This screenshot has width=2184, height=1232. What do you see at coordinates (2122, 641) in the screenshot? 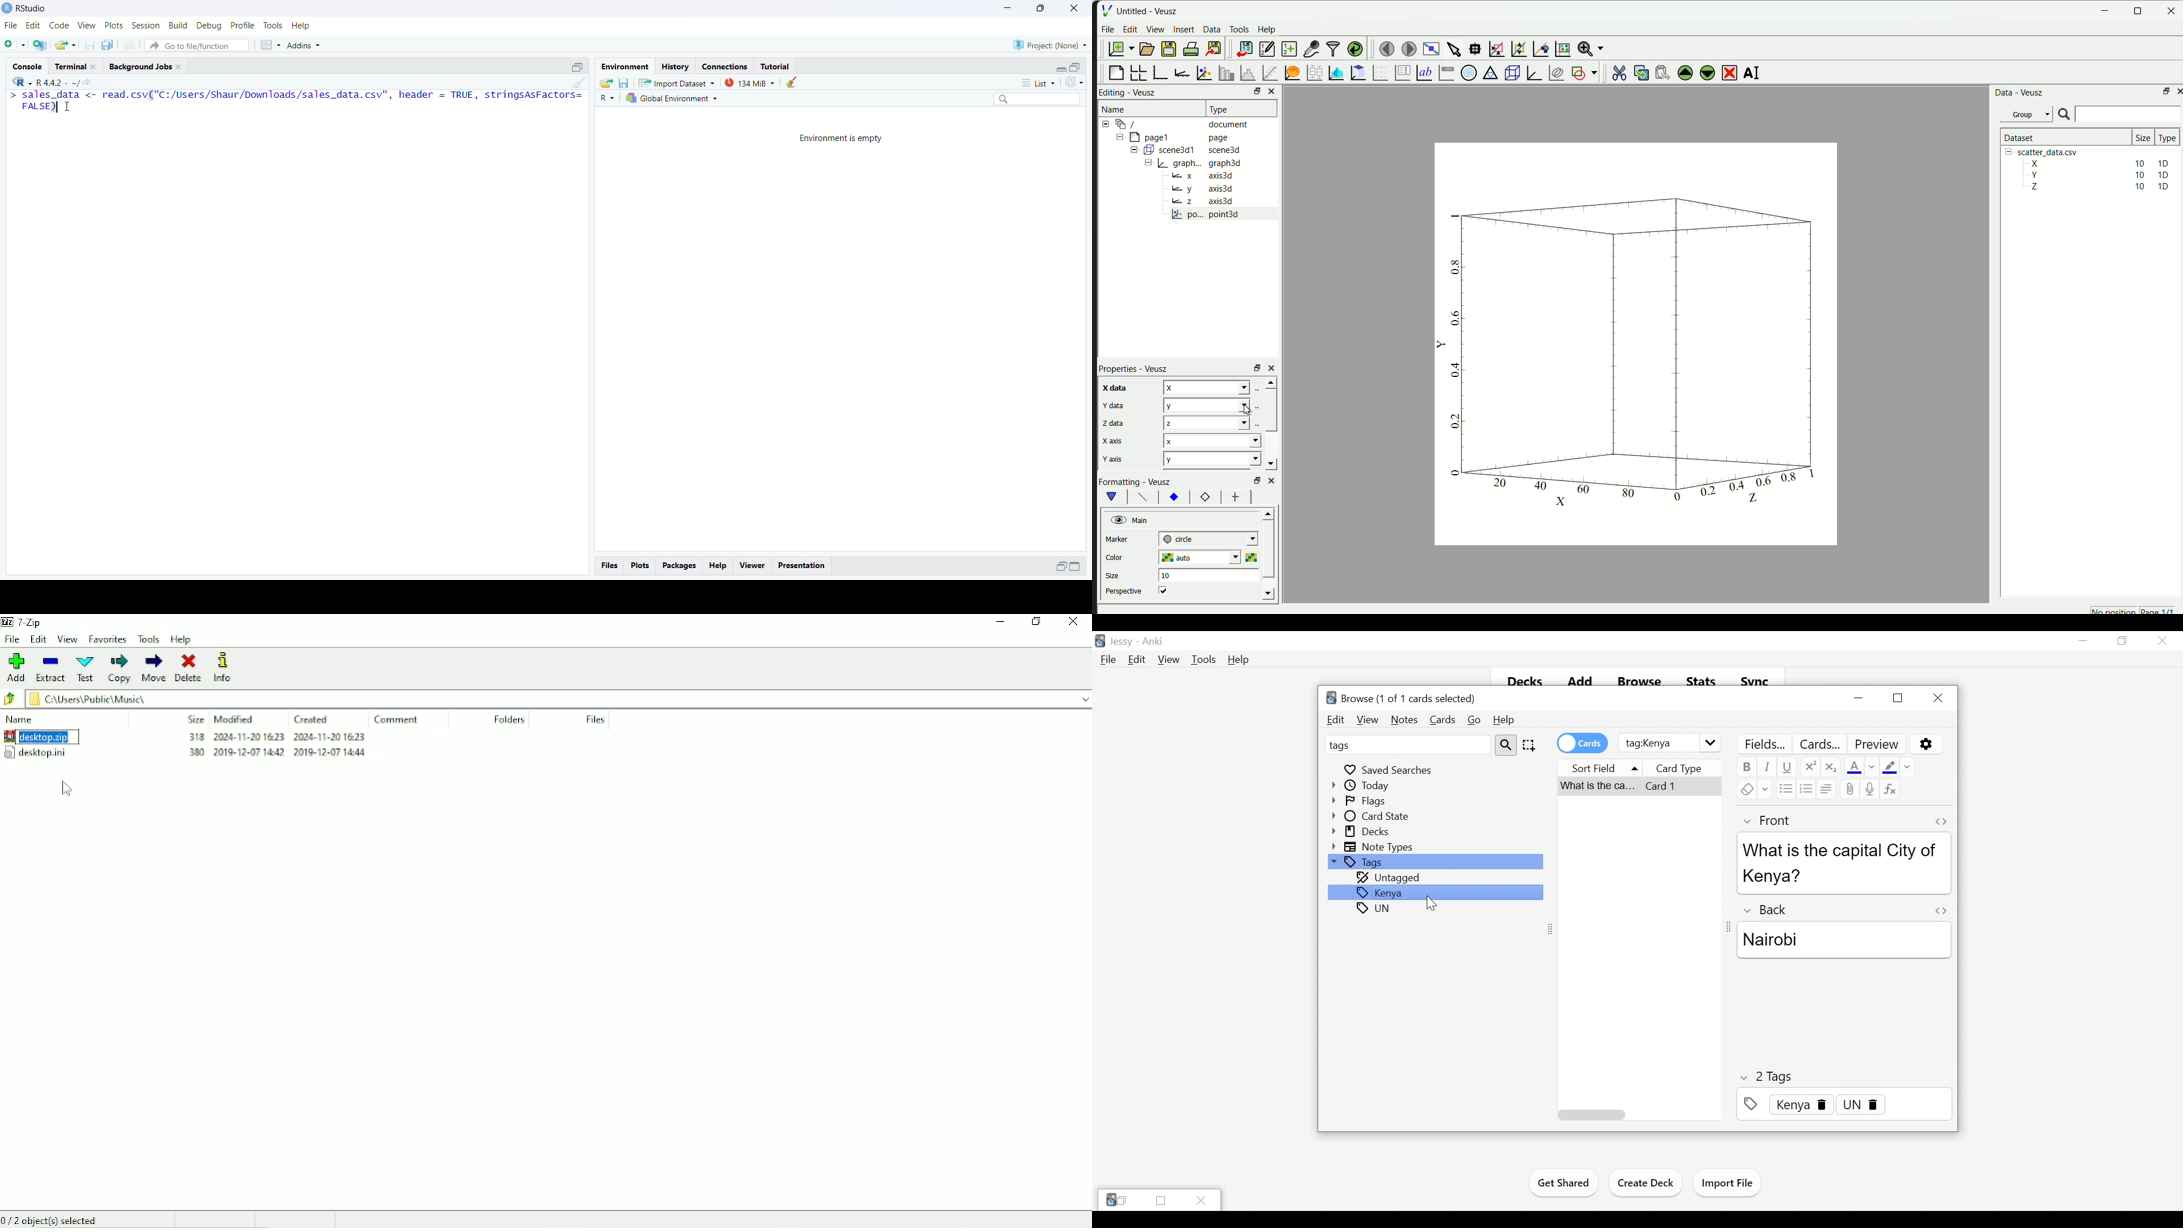
I see `Restore` at bounding box center [2122, 641].